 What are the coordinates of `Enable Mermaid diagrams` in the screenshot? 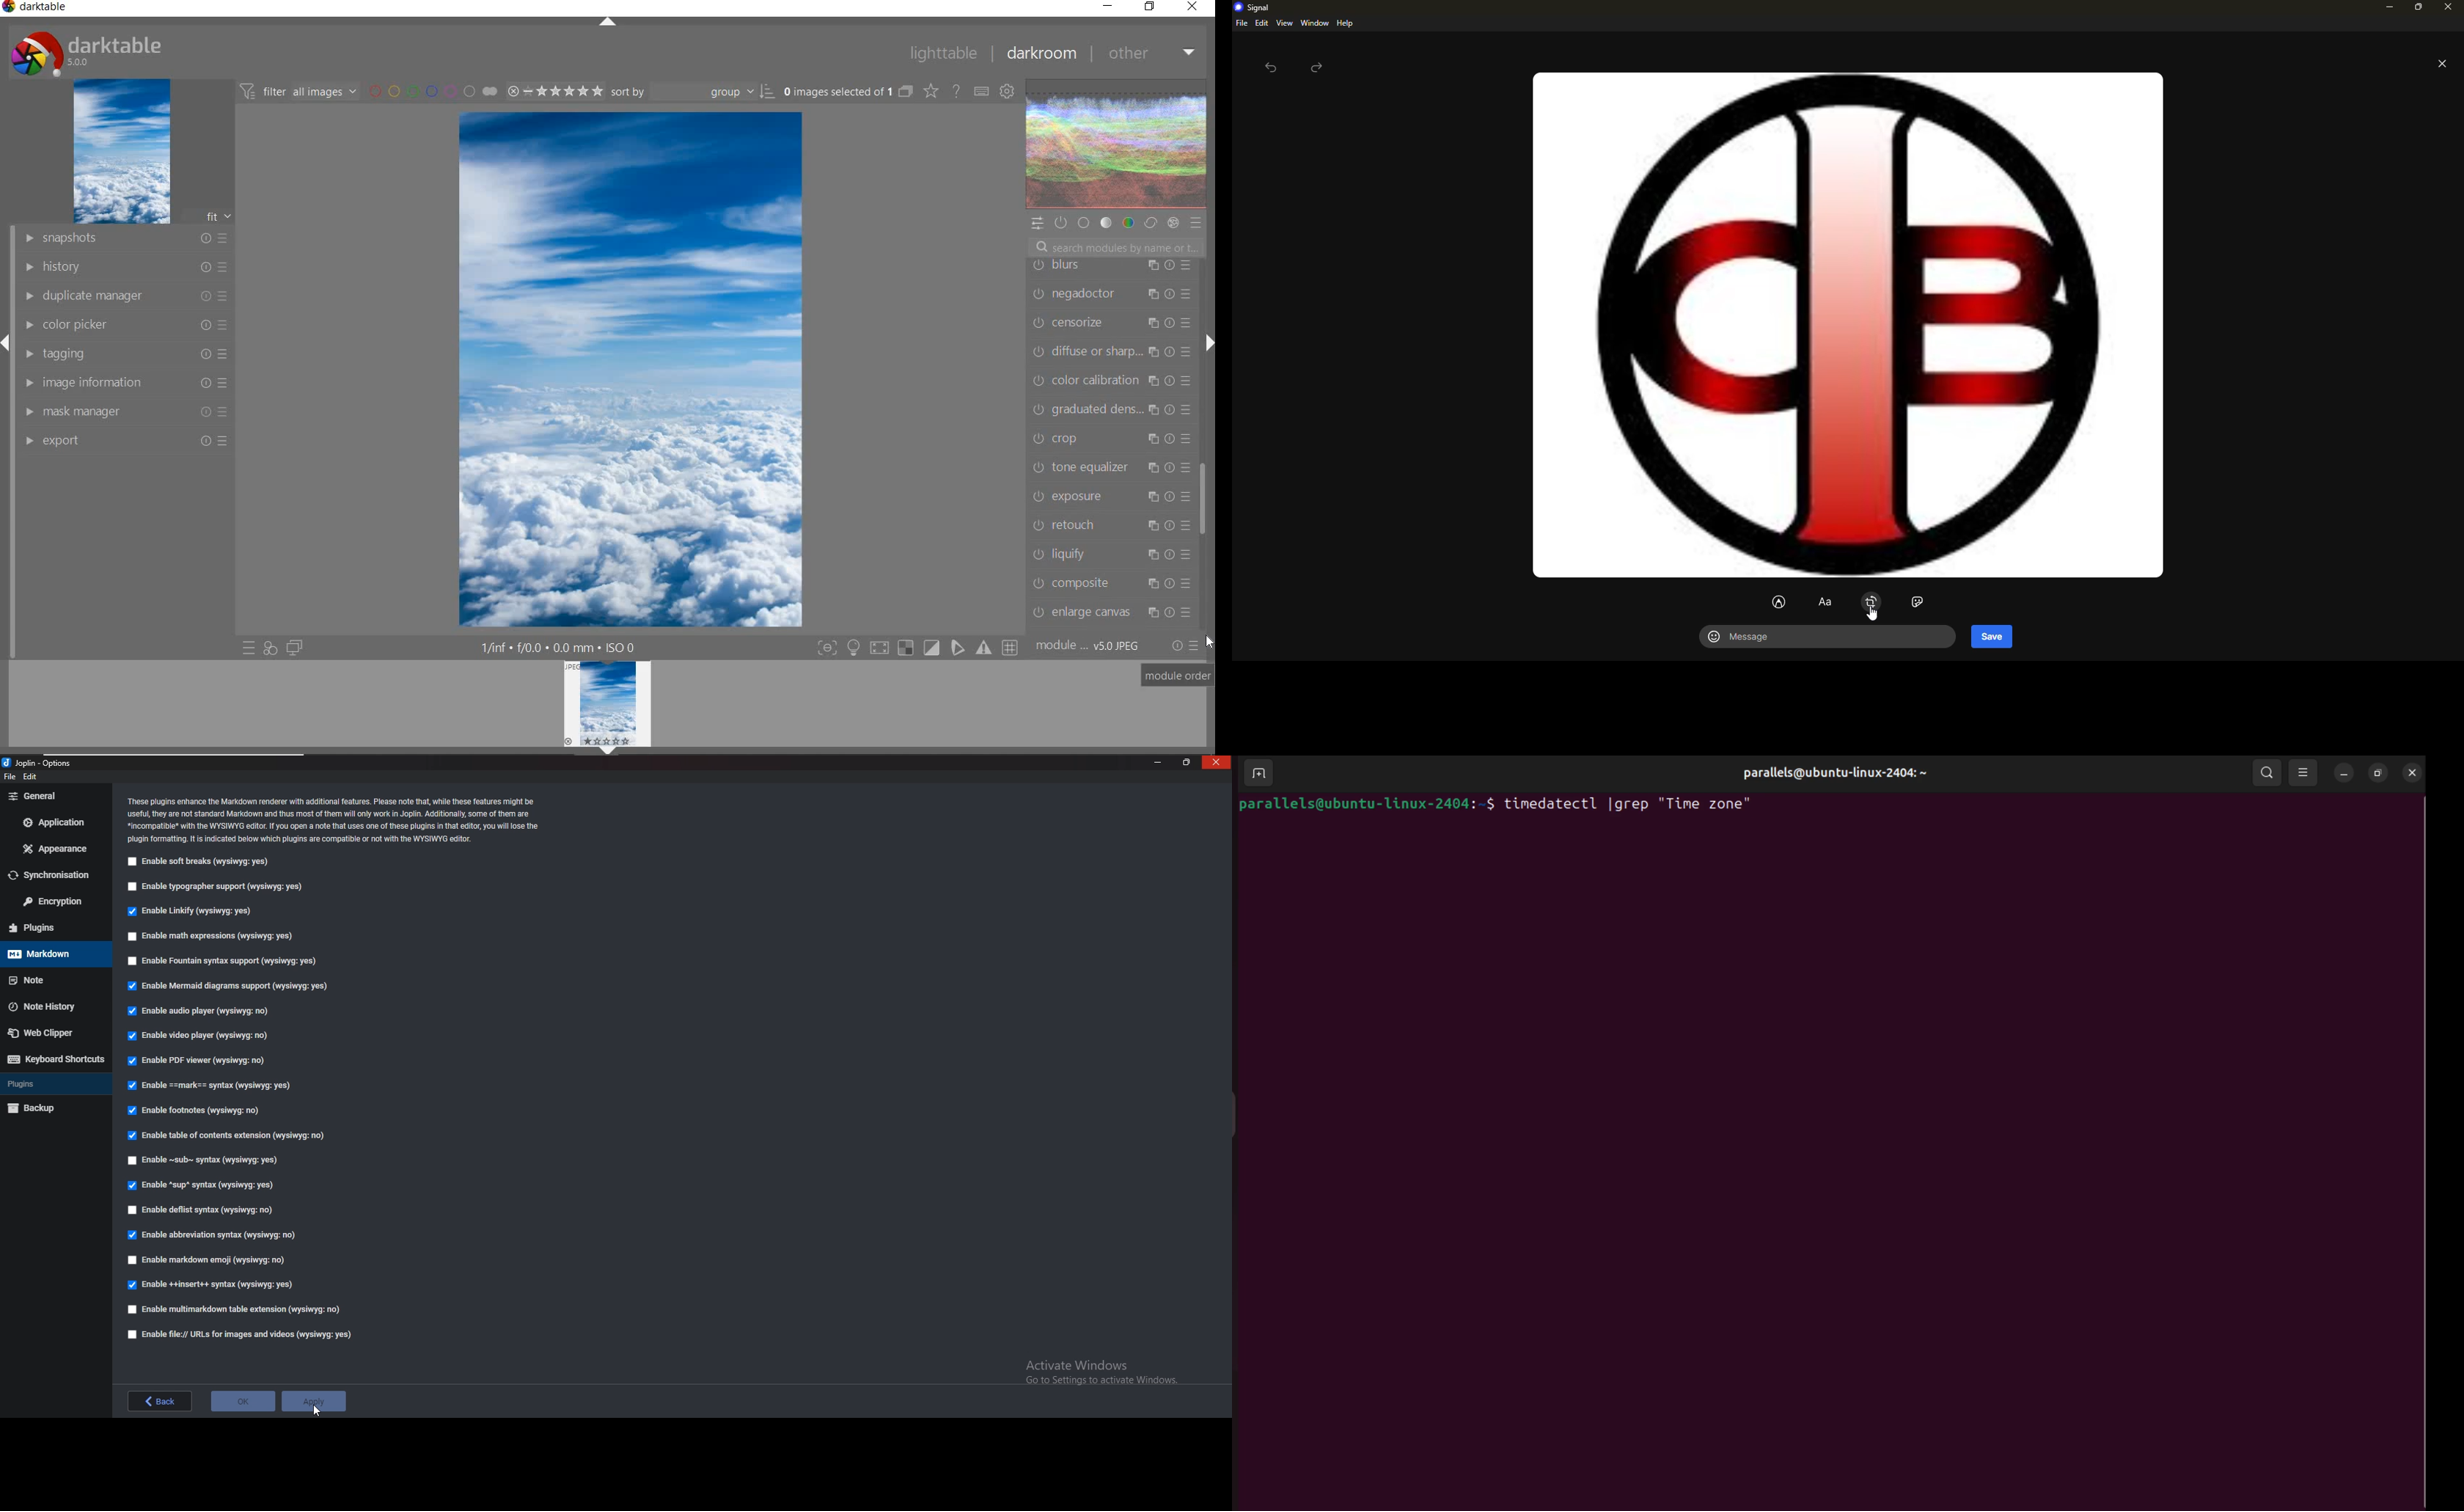 It's located at (227, 985).